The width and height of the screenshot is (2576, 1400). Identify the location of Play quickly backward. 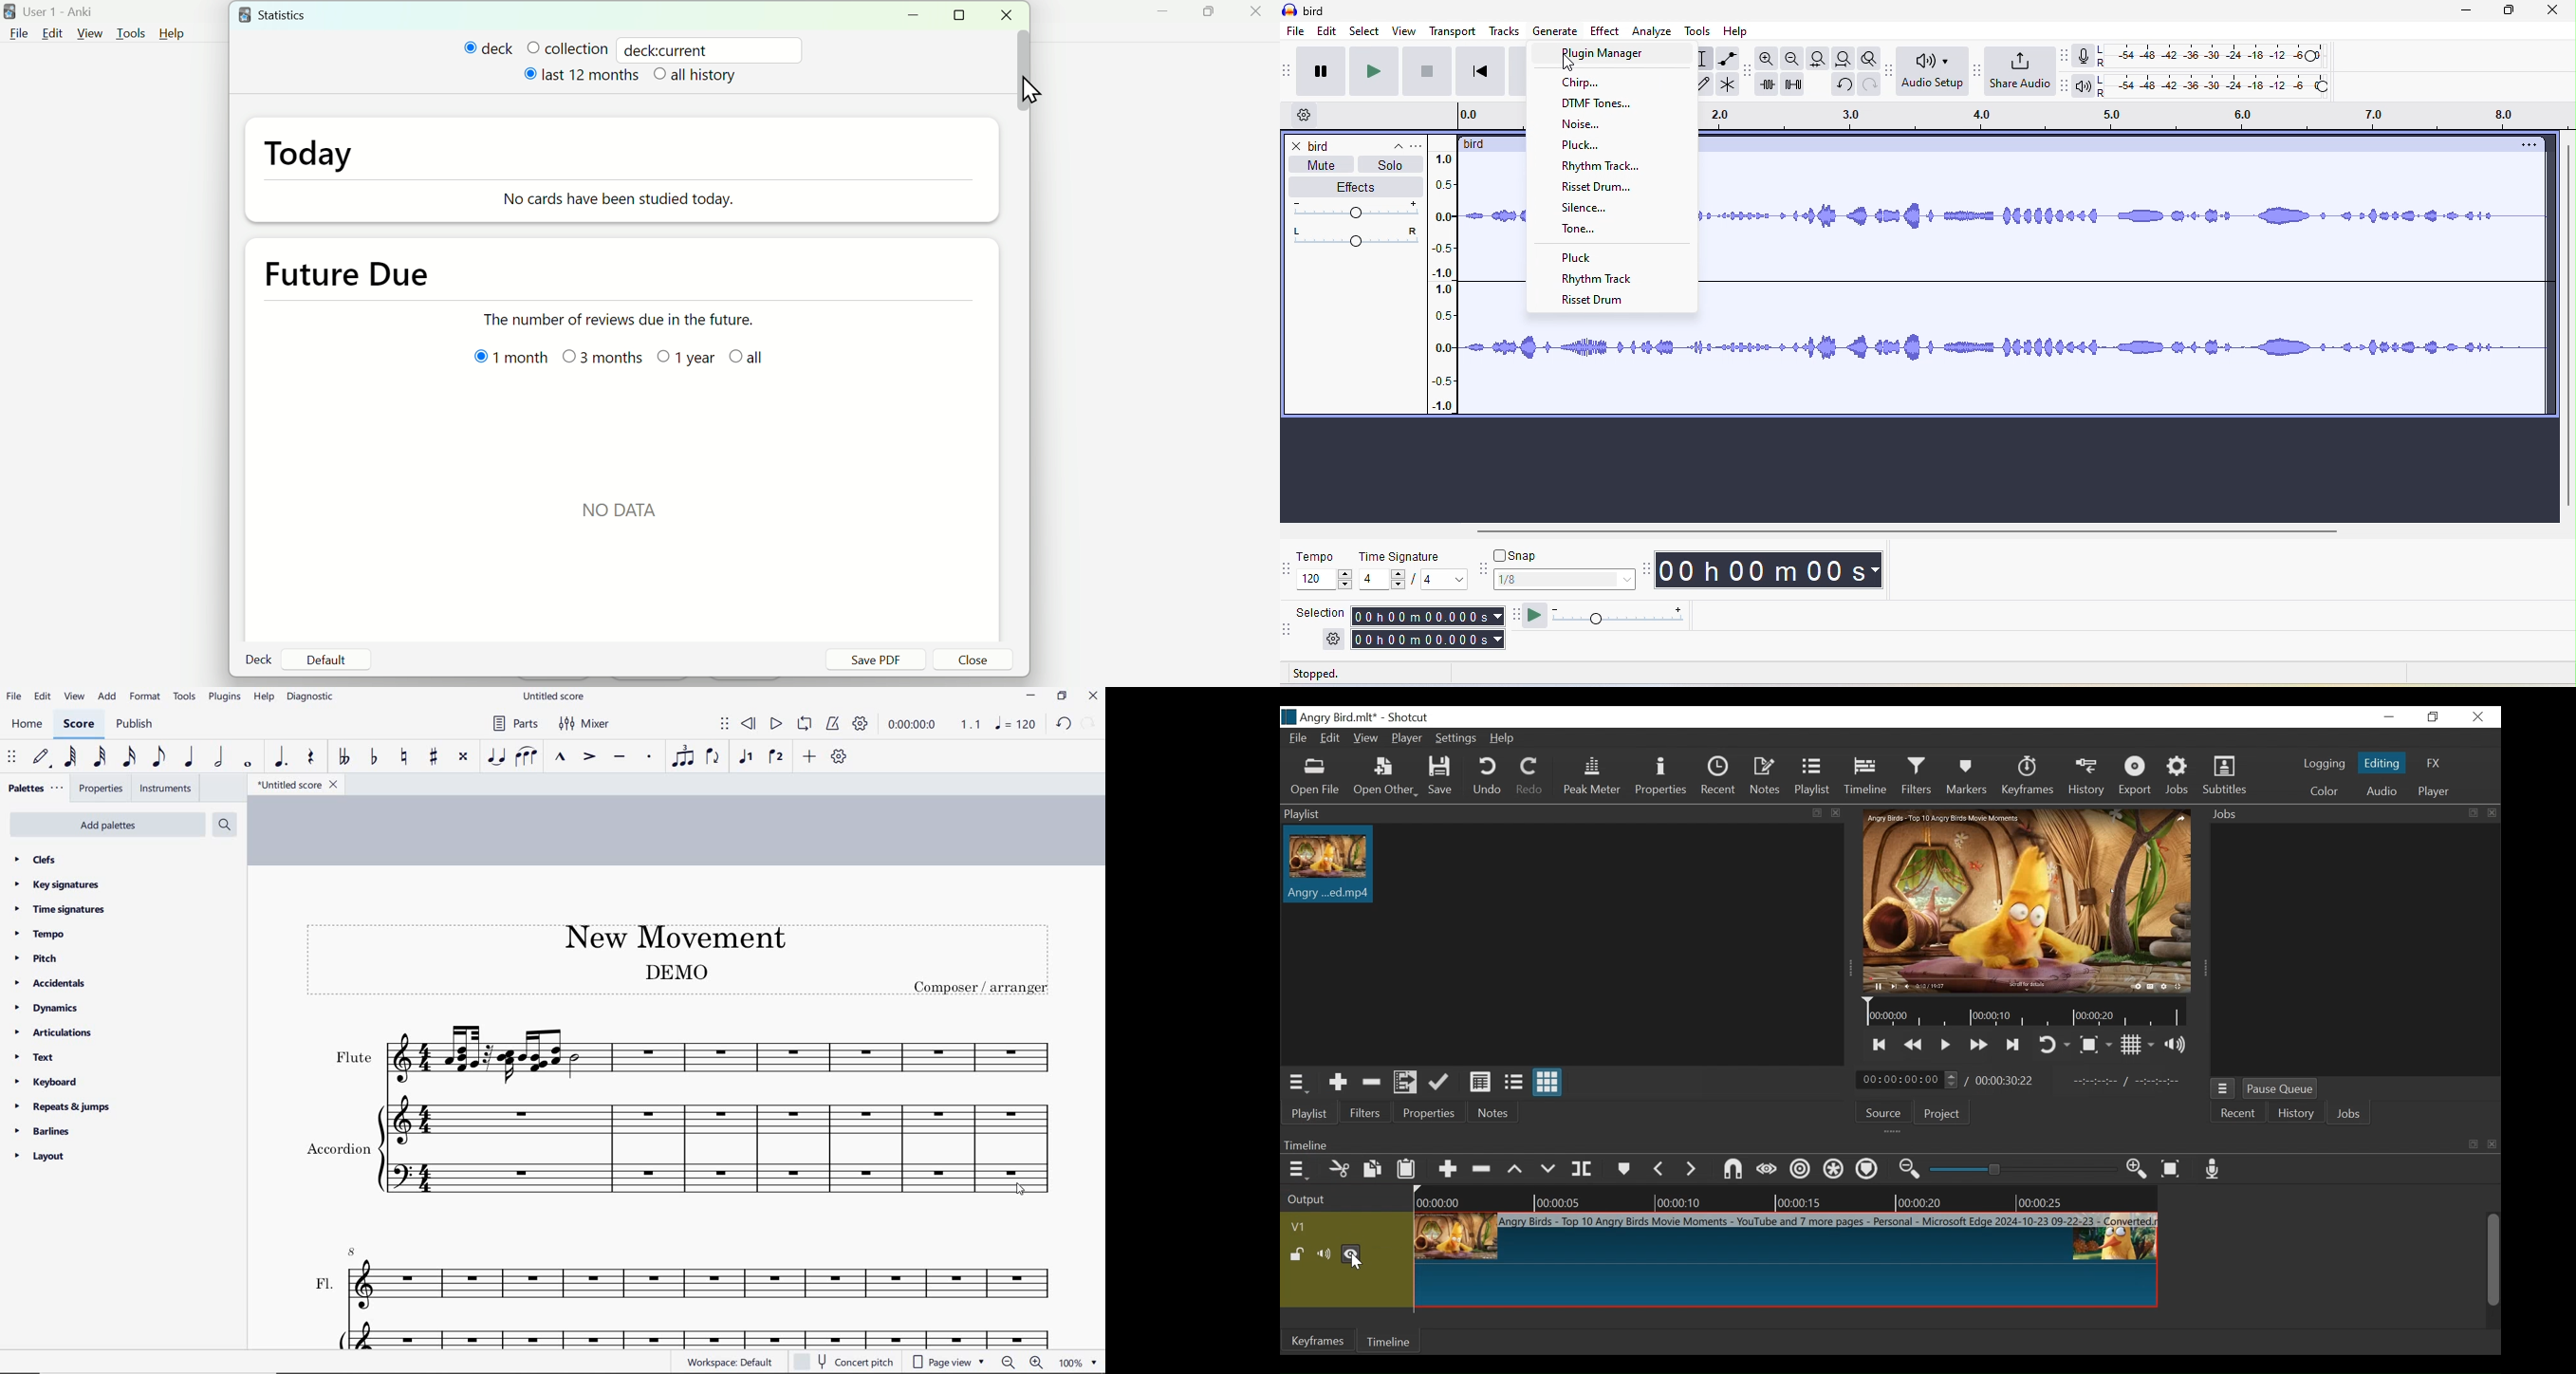
(1912, 1045).